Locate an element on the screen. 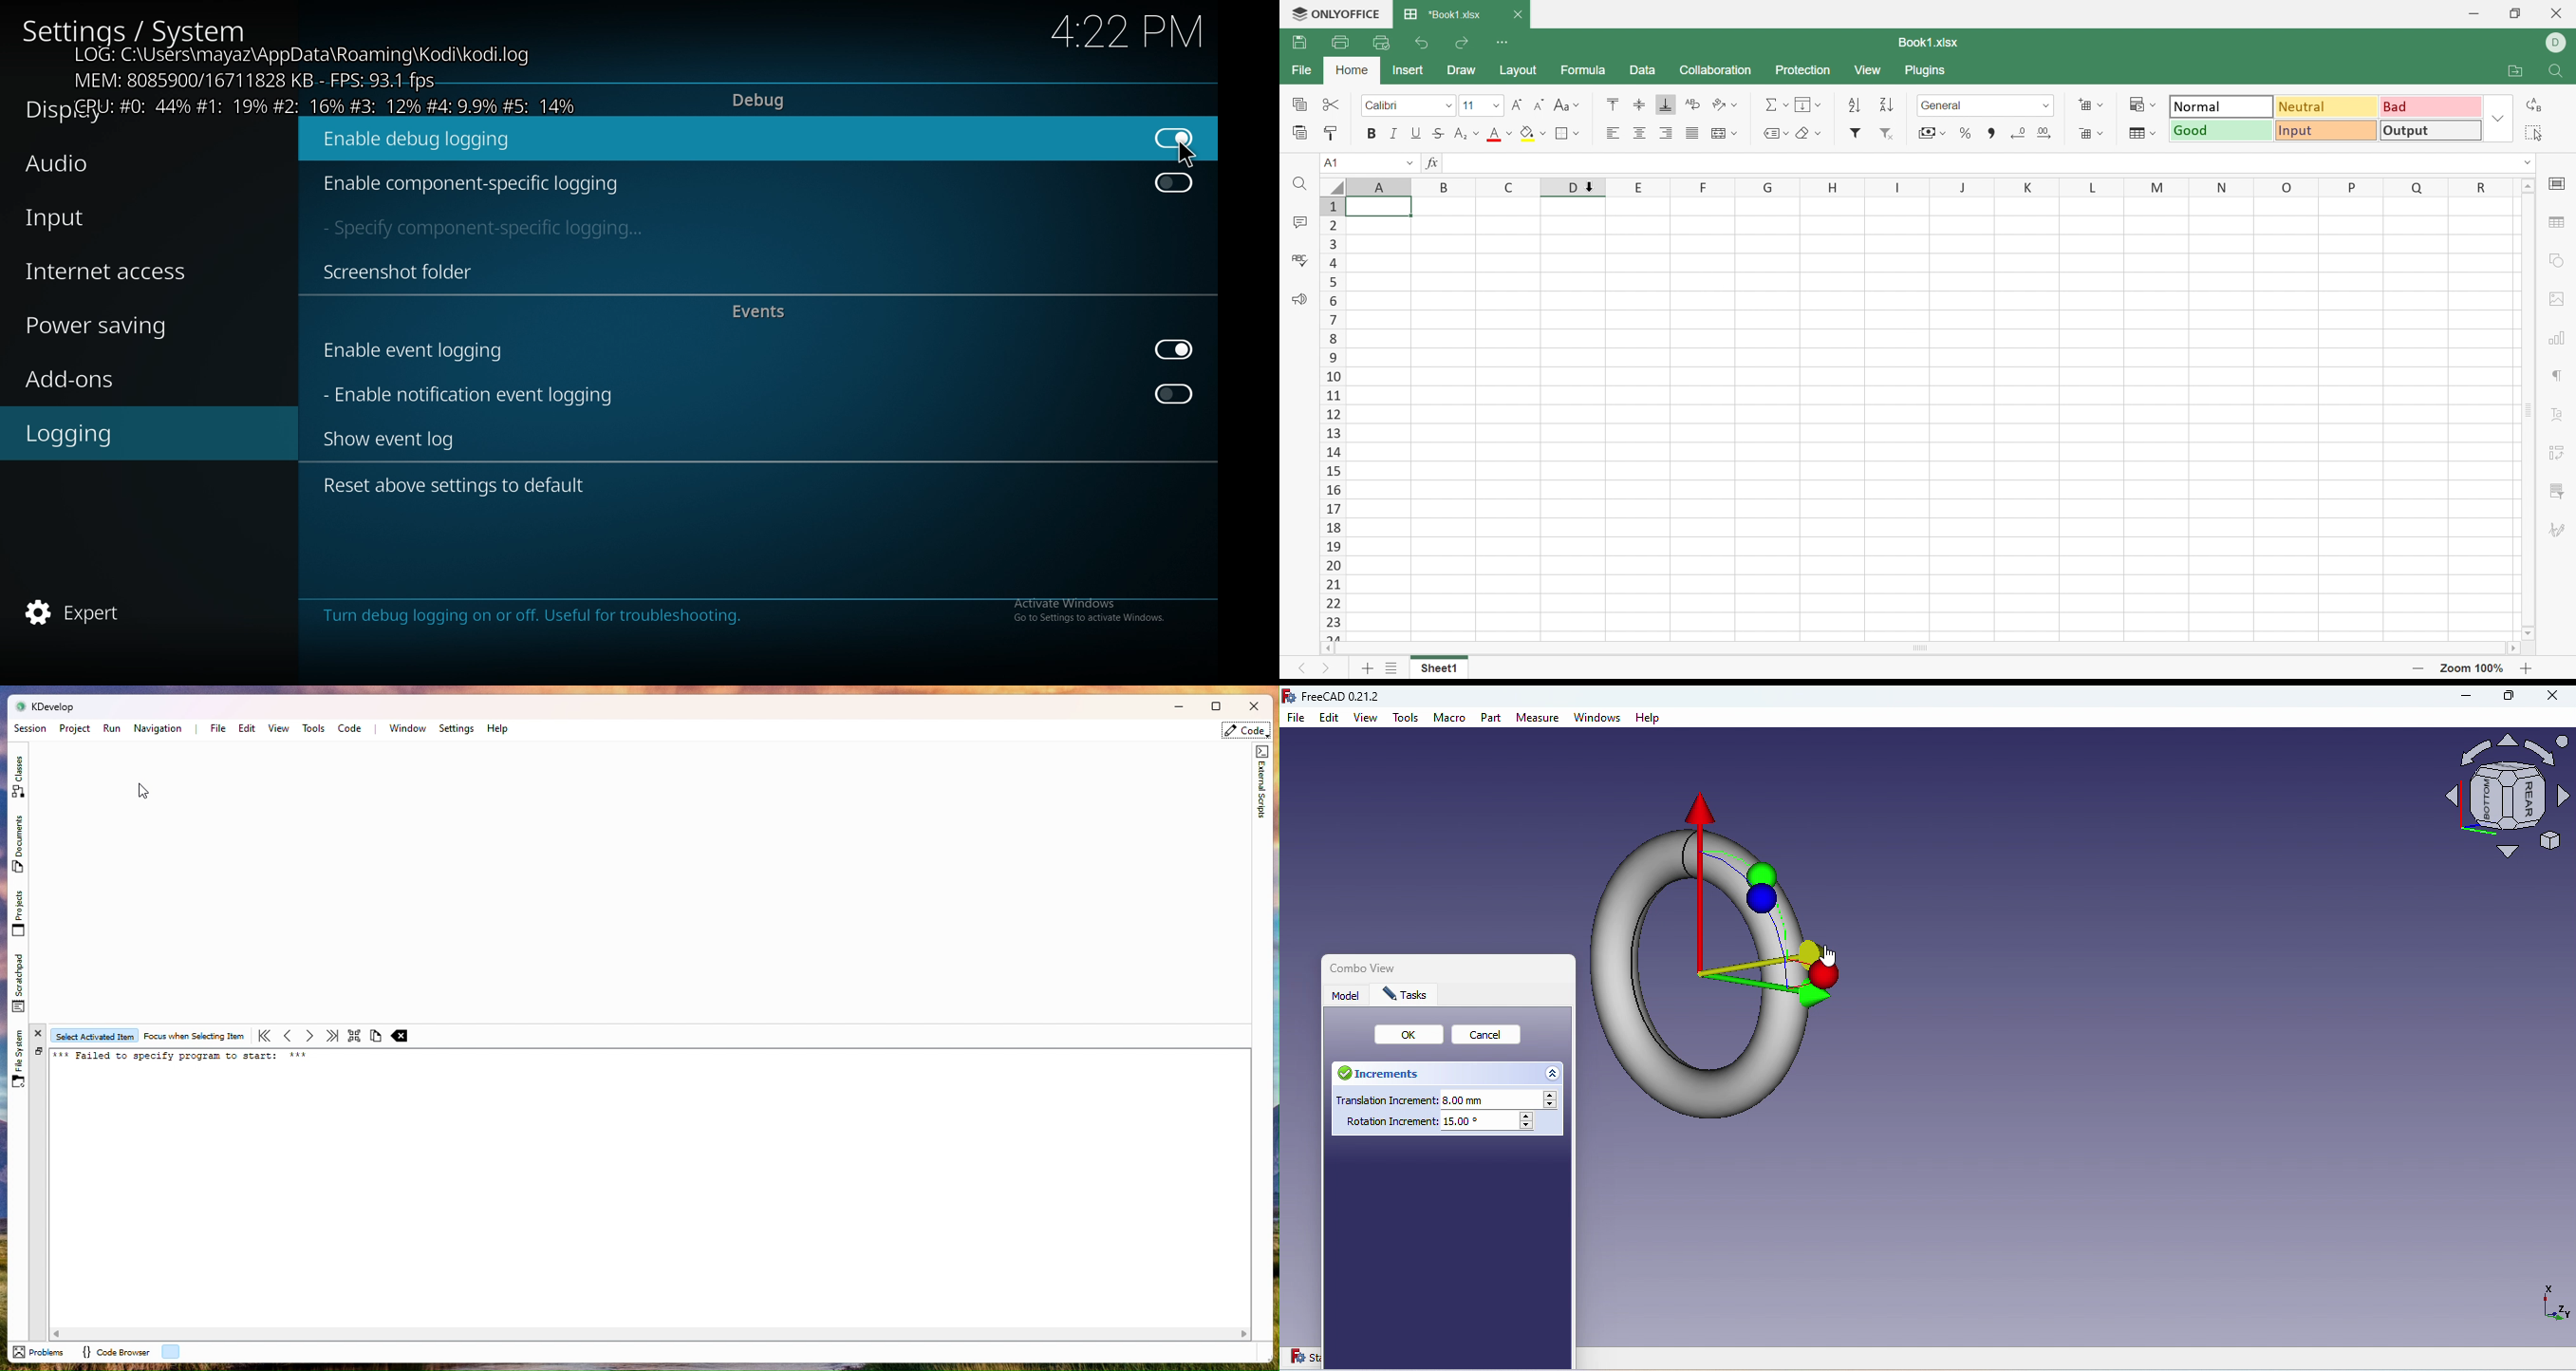 This screenshot has width=2576, height=1372. Find is located at coordinates (2558, 71).